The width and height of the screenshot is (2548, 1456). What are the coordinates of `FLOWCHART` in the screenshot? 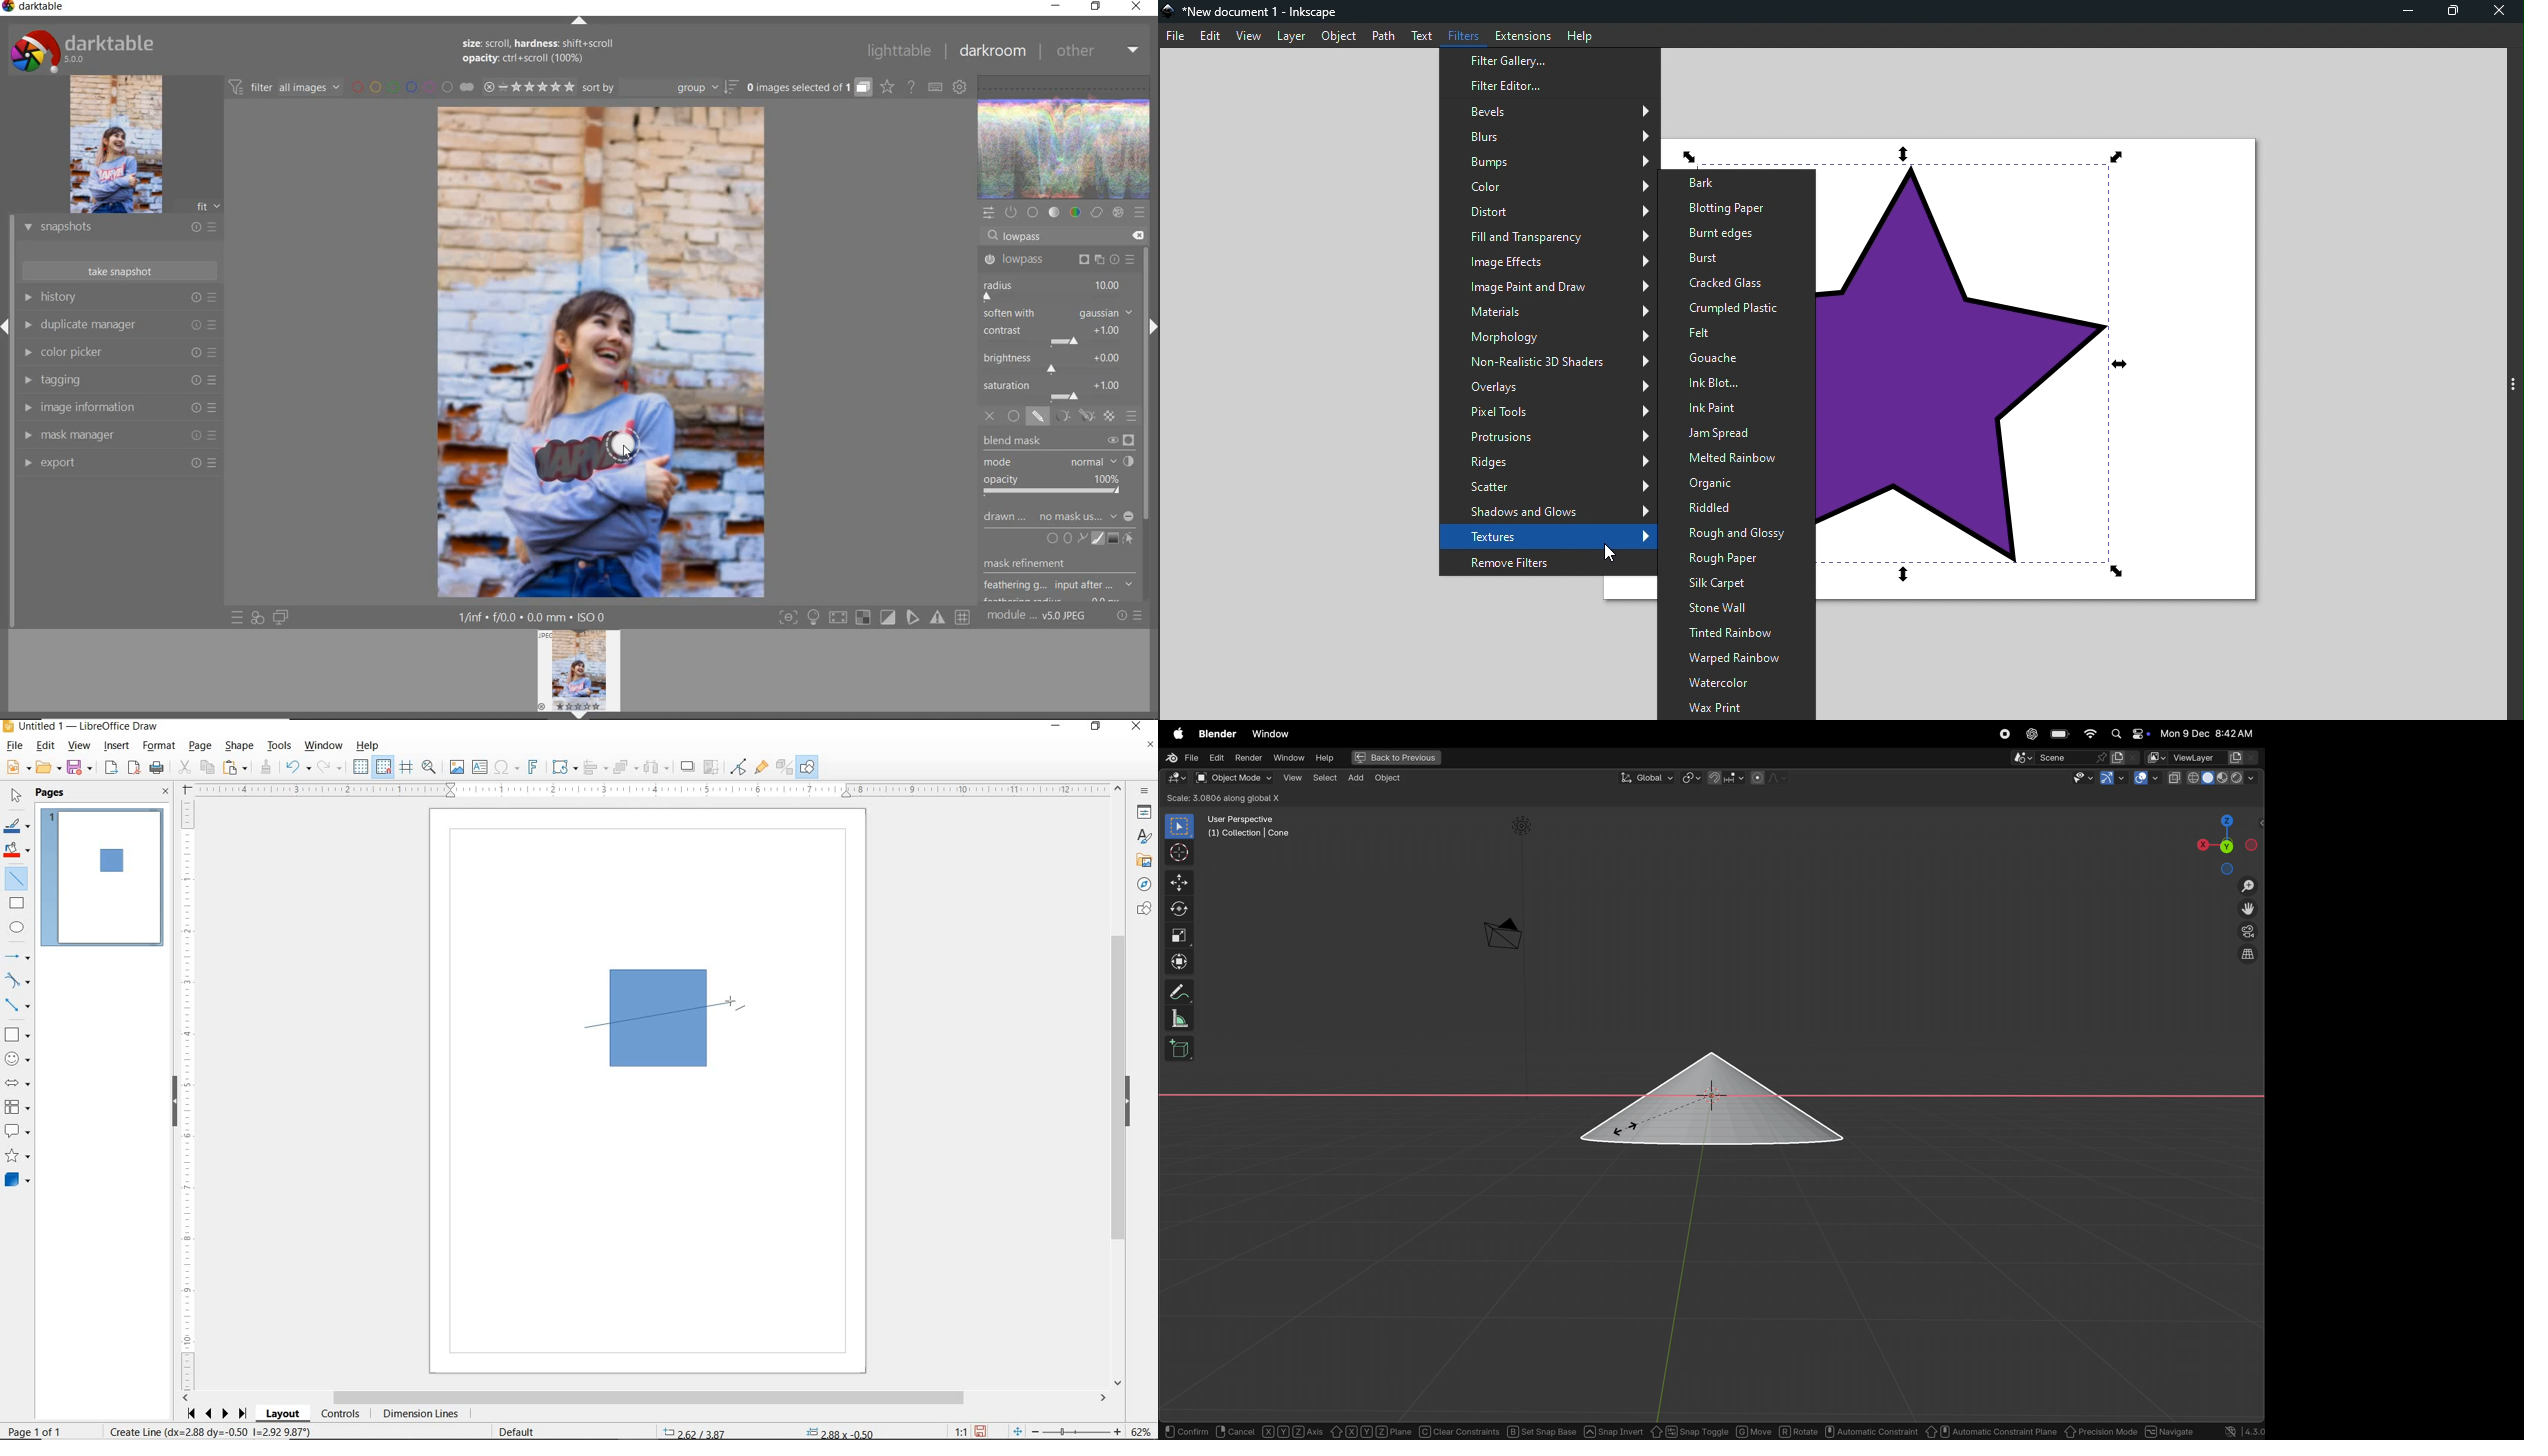 It's located at (20, 1107).